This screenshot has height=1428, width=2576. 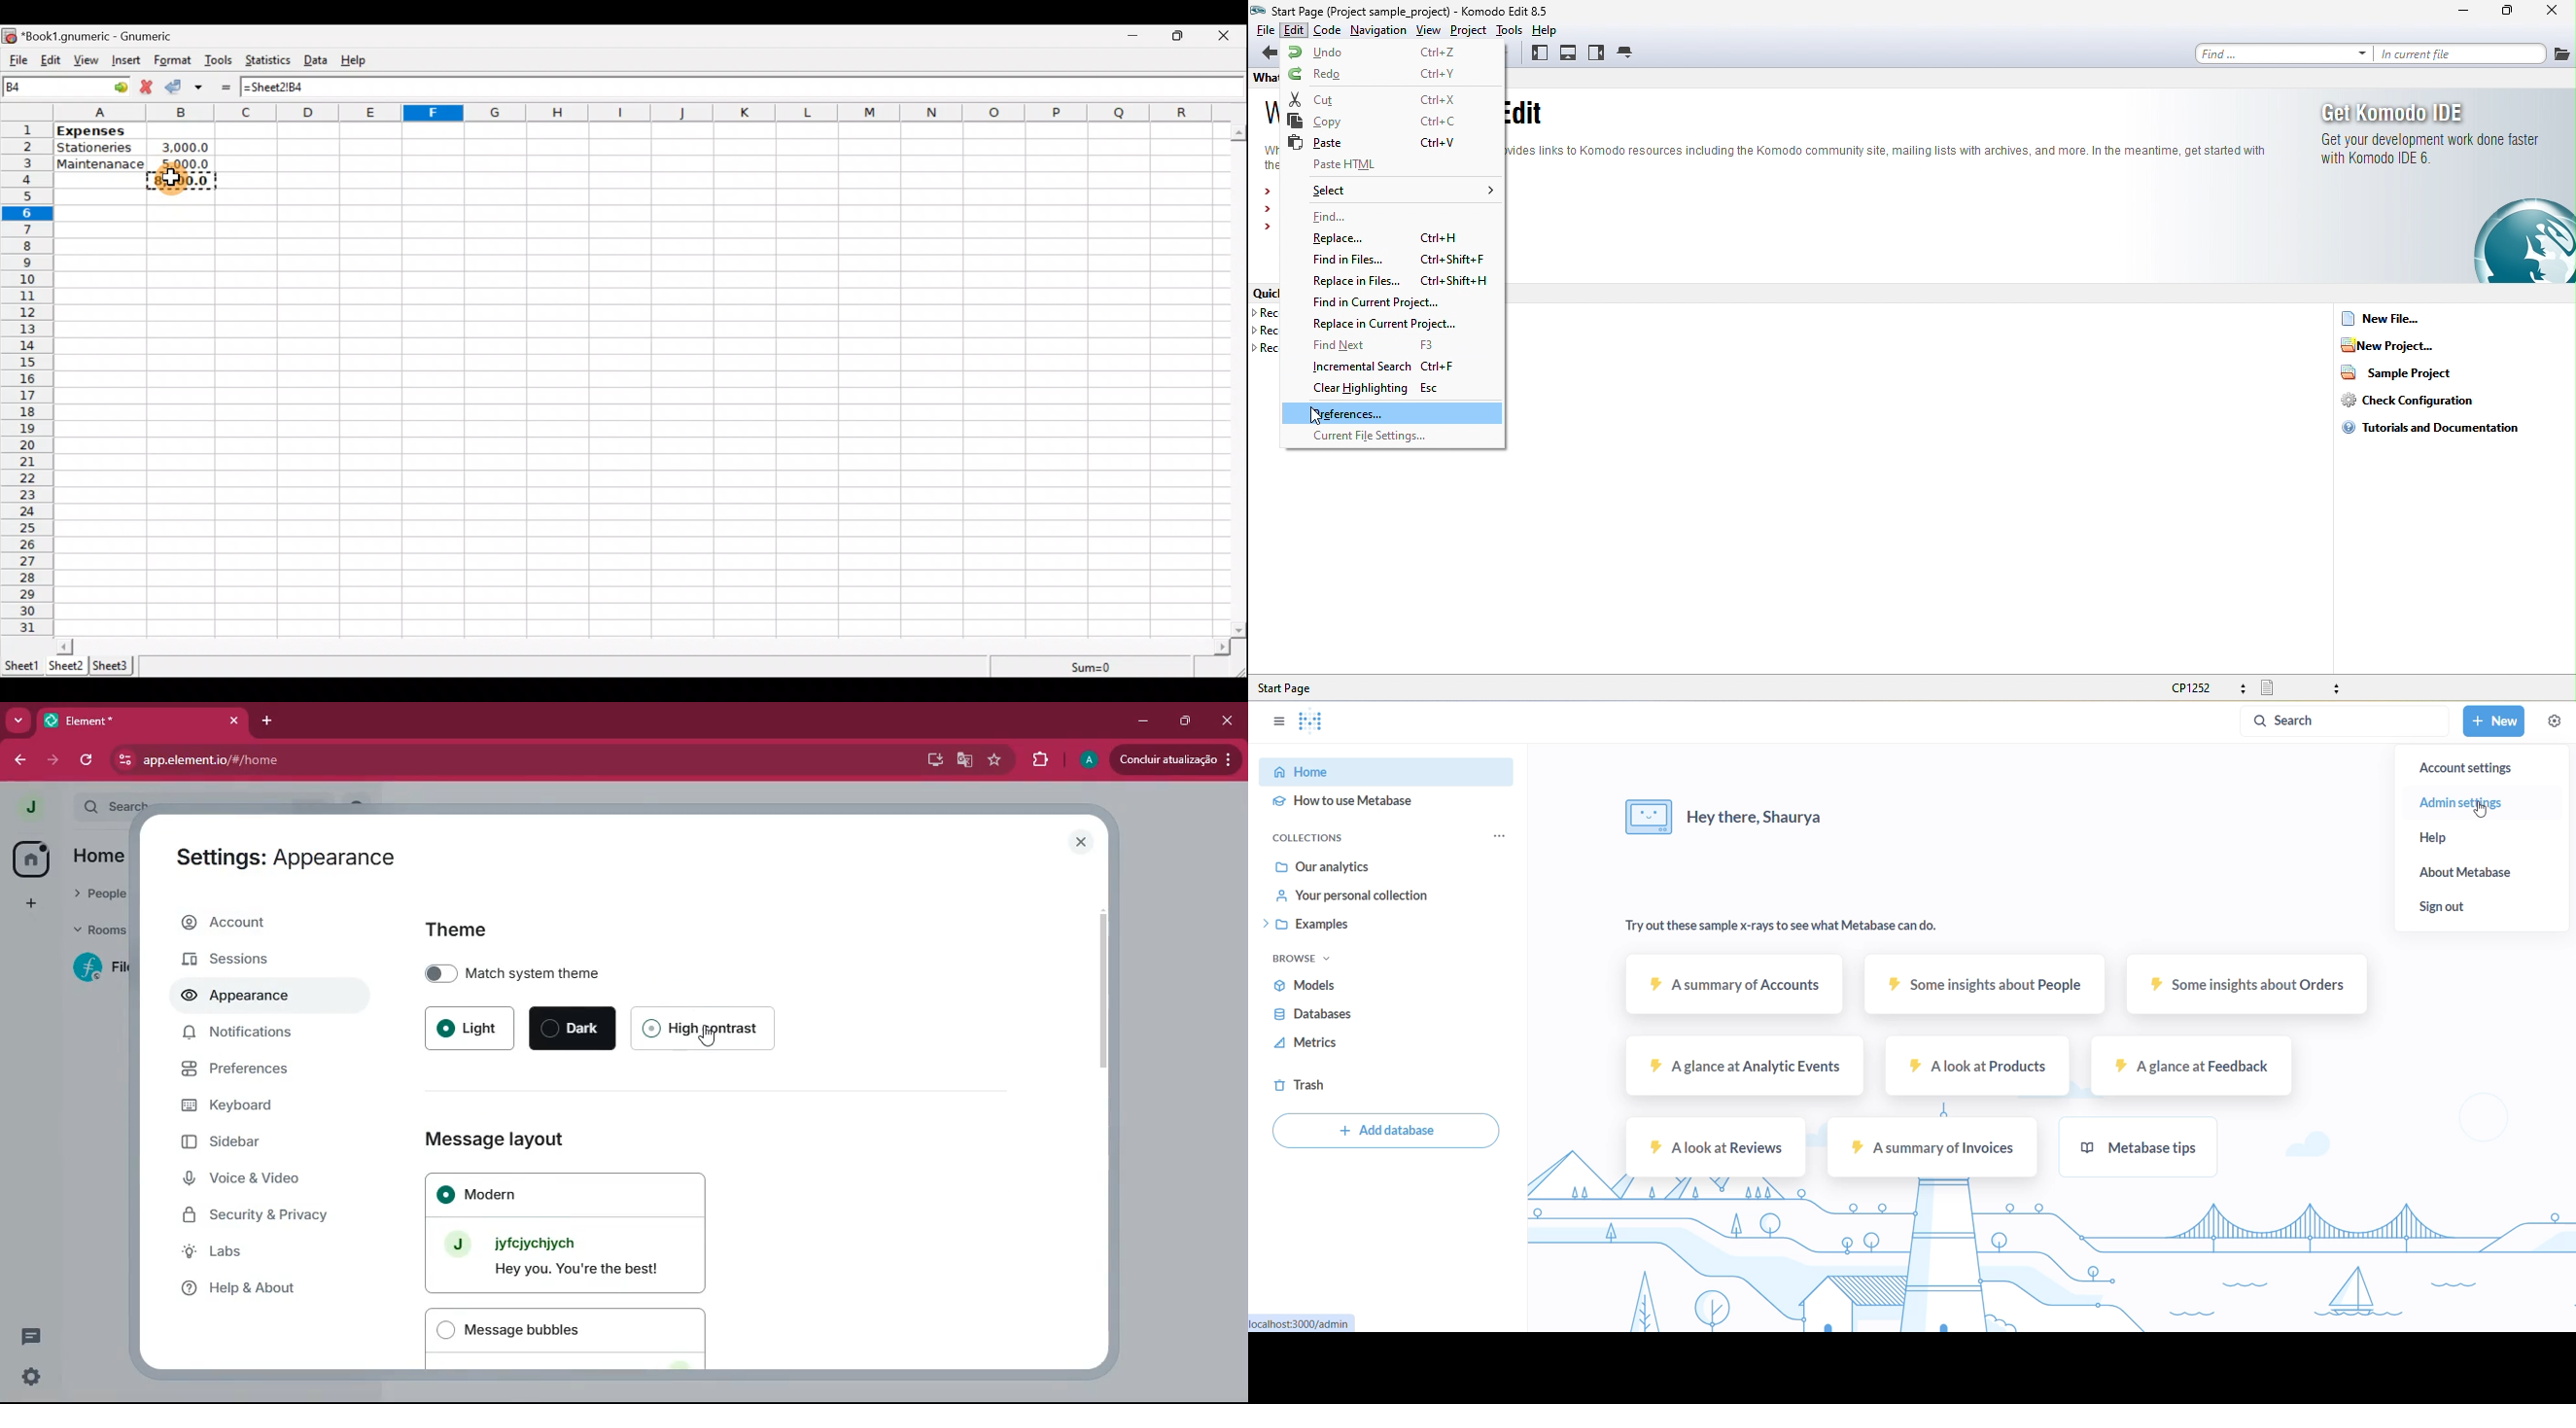 What do you see at coordinates (14, 760) in the screenshot?
I see `back` at bounding box center [14, 760].